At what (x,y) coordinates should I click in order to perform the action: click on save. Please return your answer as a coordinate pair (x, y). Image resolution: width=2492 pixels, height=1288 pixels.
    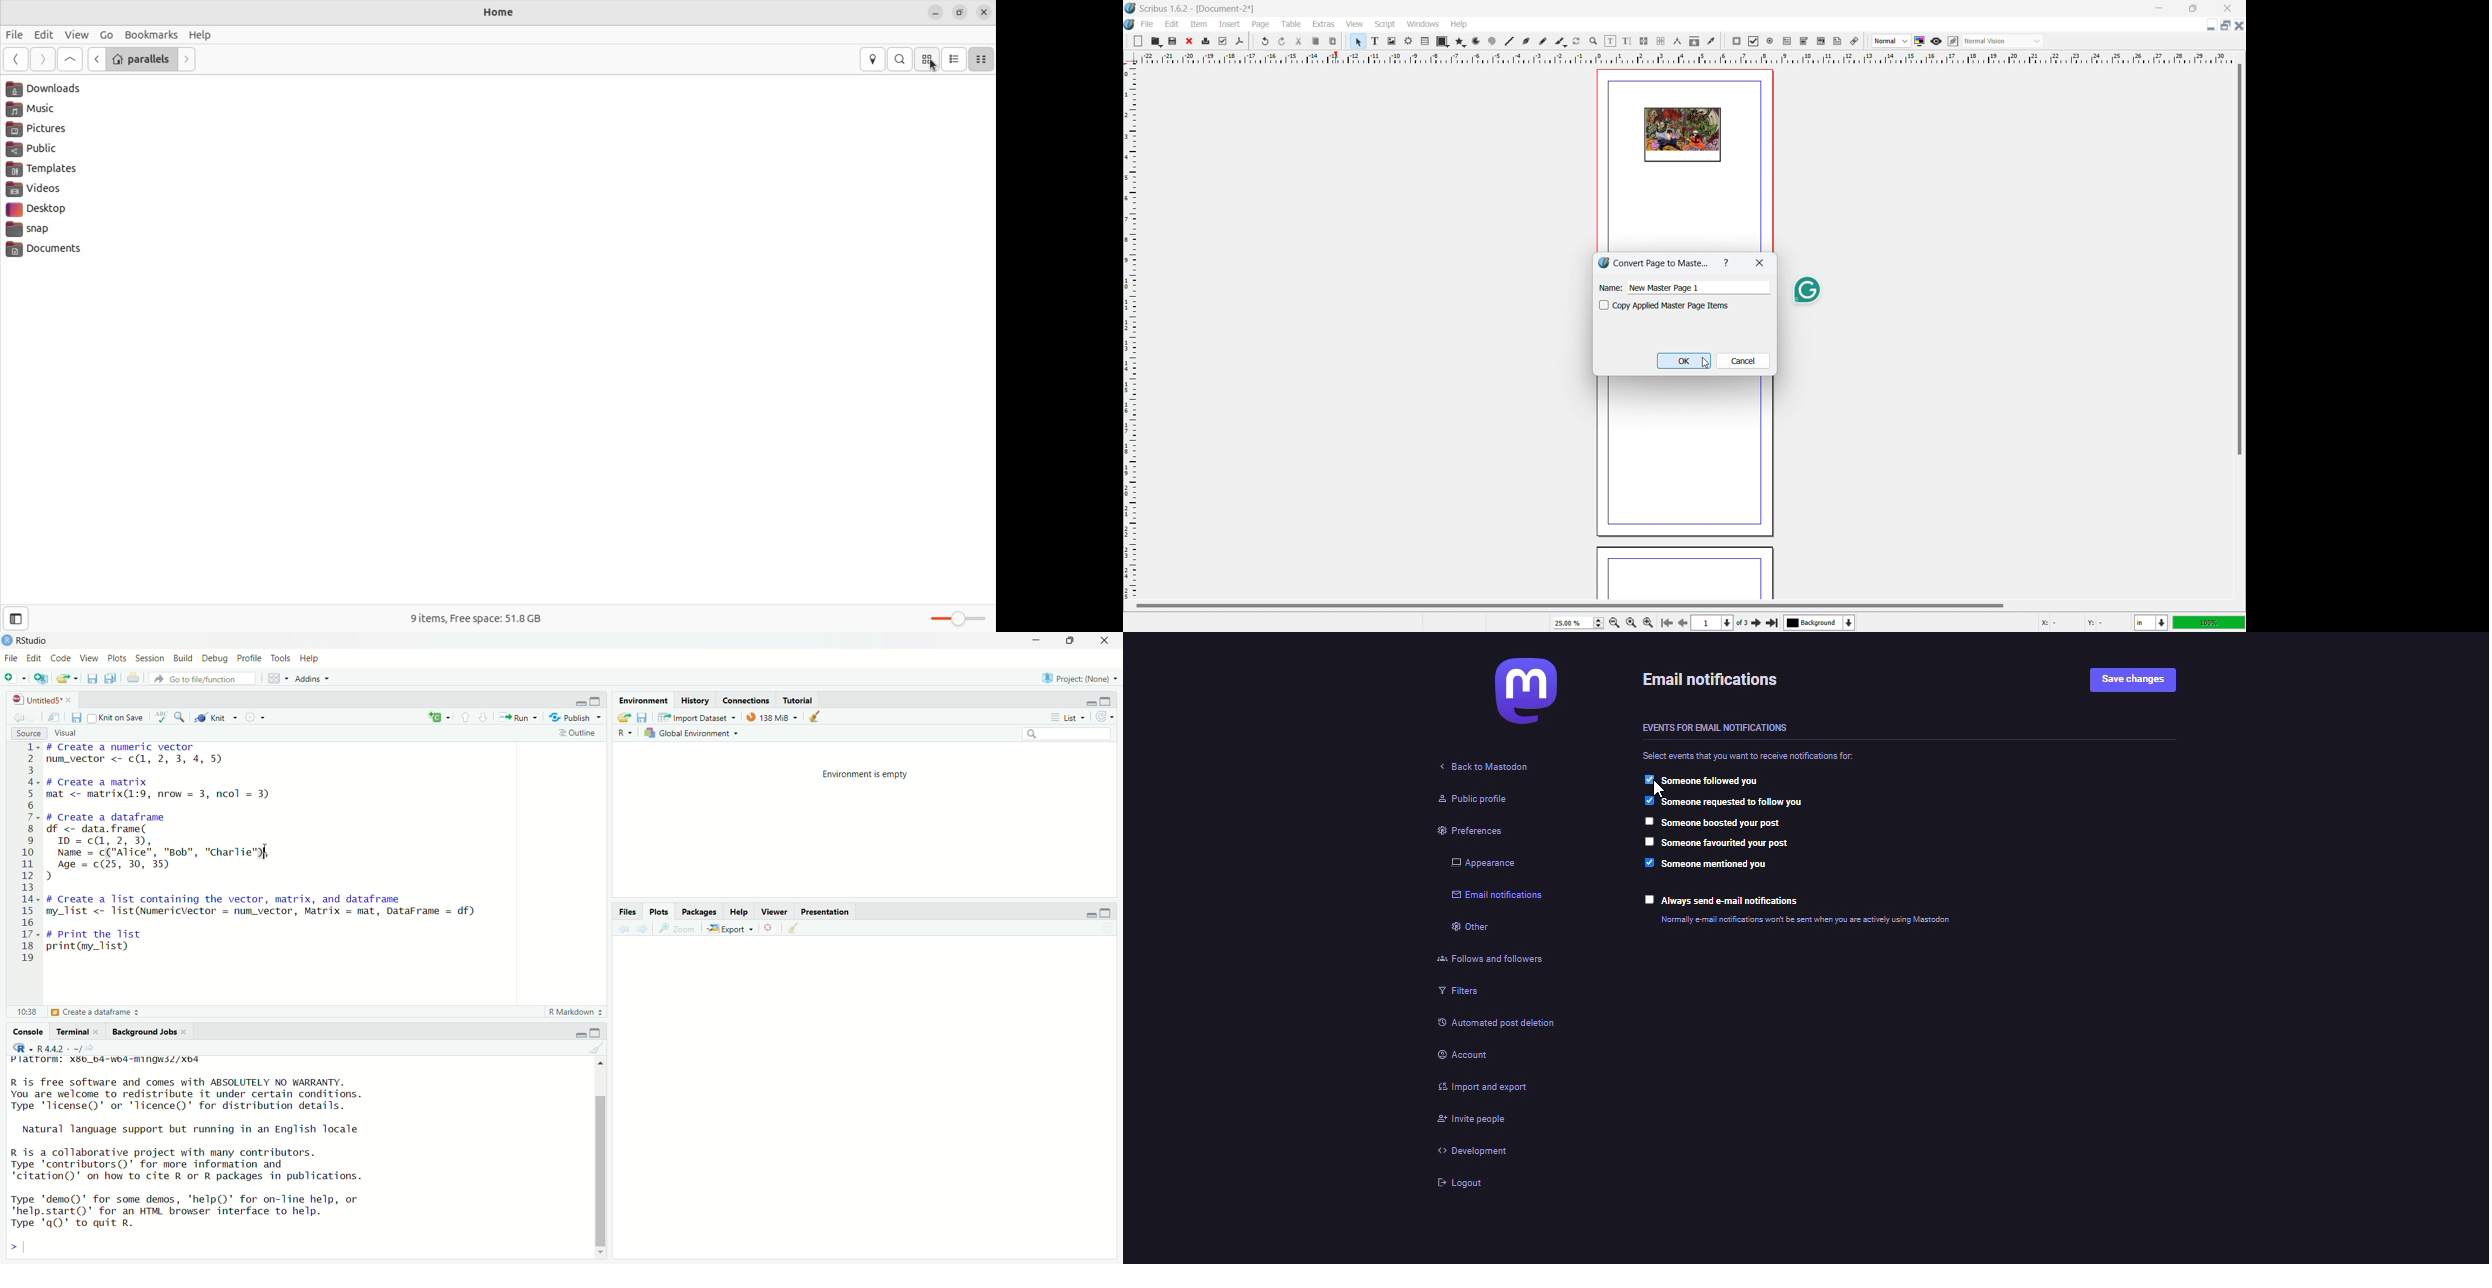
    Looking at the image, I should click on (91, 681).